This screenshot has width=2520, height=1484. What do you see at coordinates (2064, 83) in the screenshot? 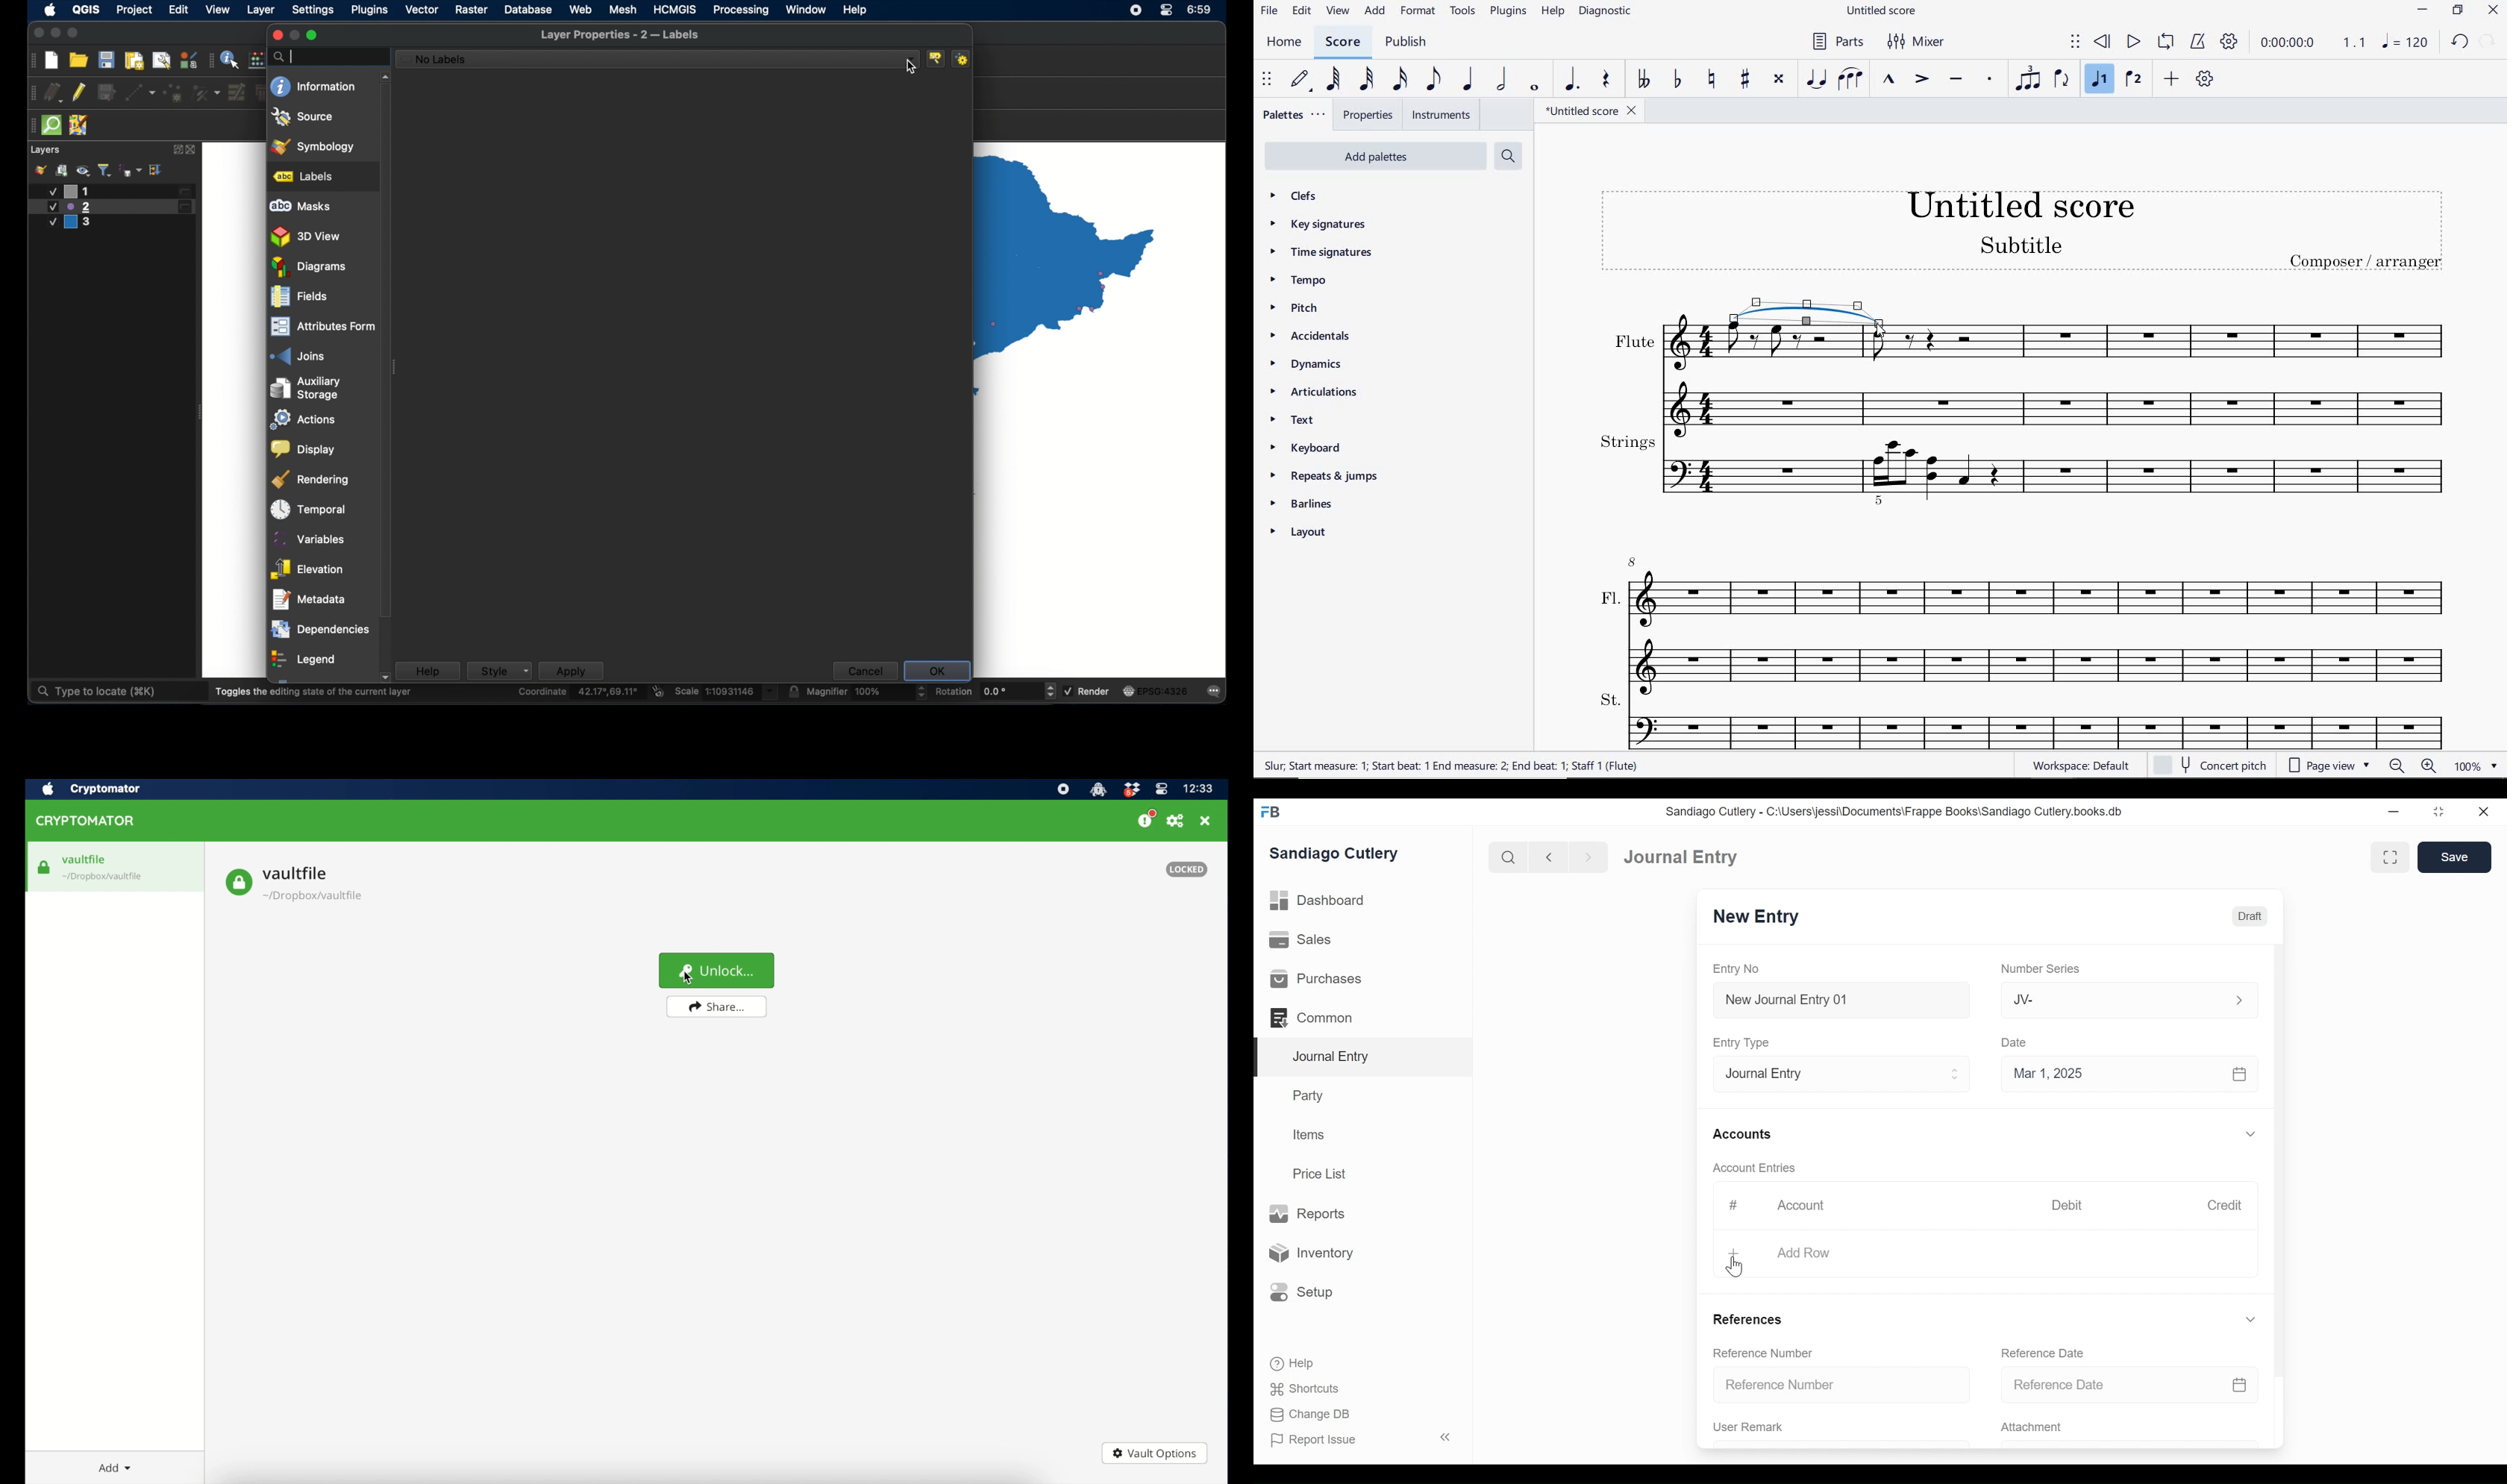
I see `FLIP DIRECTION` at bounding box center [2064, 83].